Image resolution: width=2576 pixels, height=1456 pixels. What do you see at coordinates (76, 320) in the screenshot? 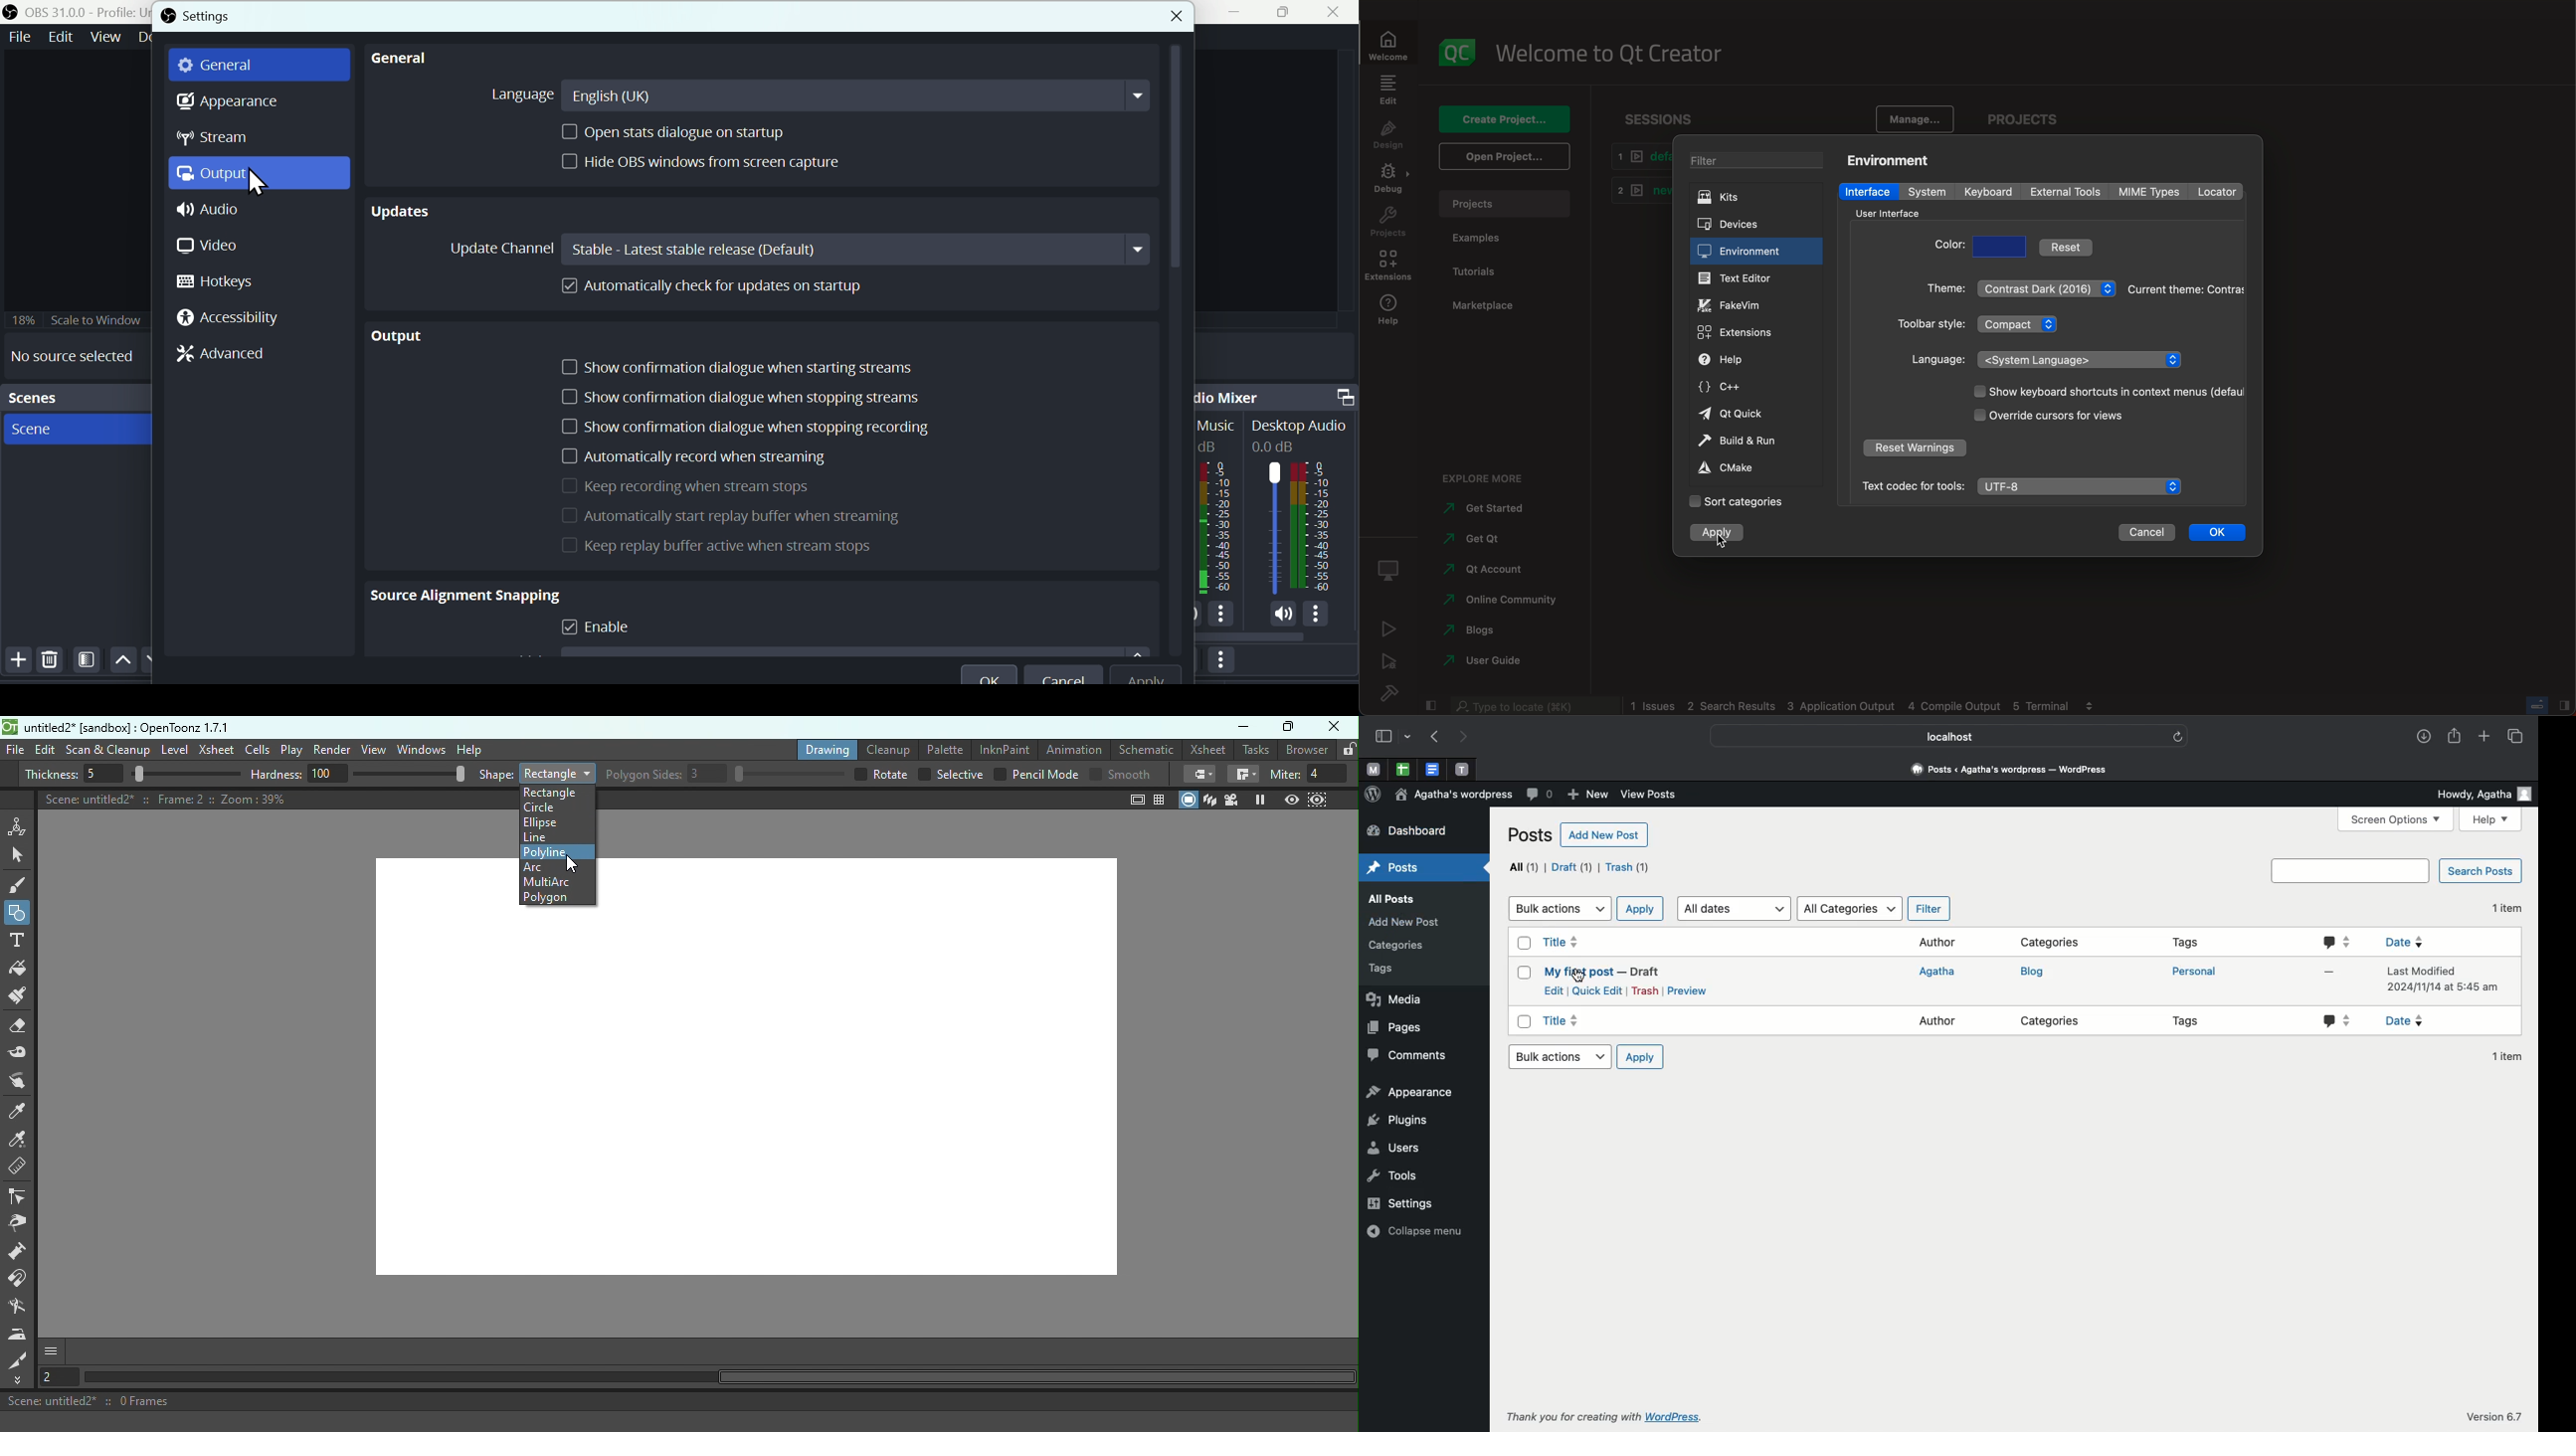
I see ` Scale to window` at bounding box center [76, 320].